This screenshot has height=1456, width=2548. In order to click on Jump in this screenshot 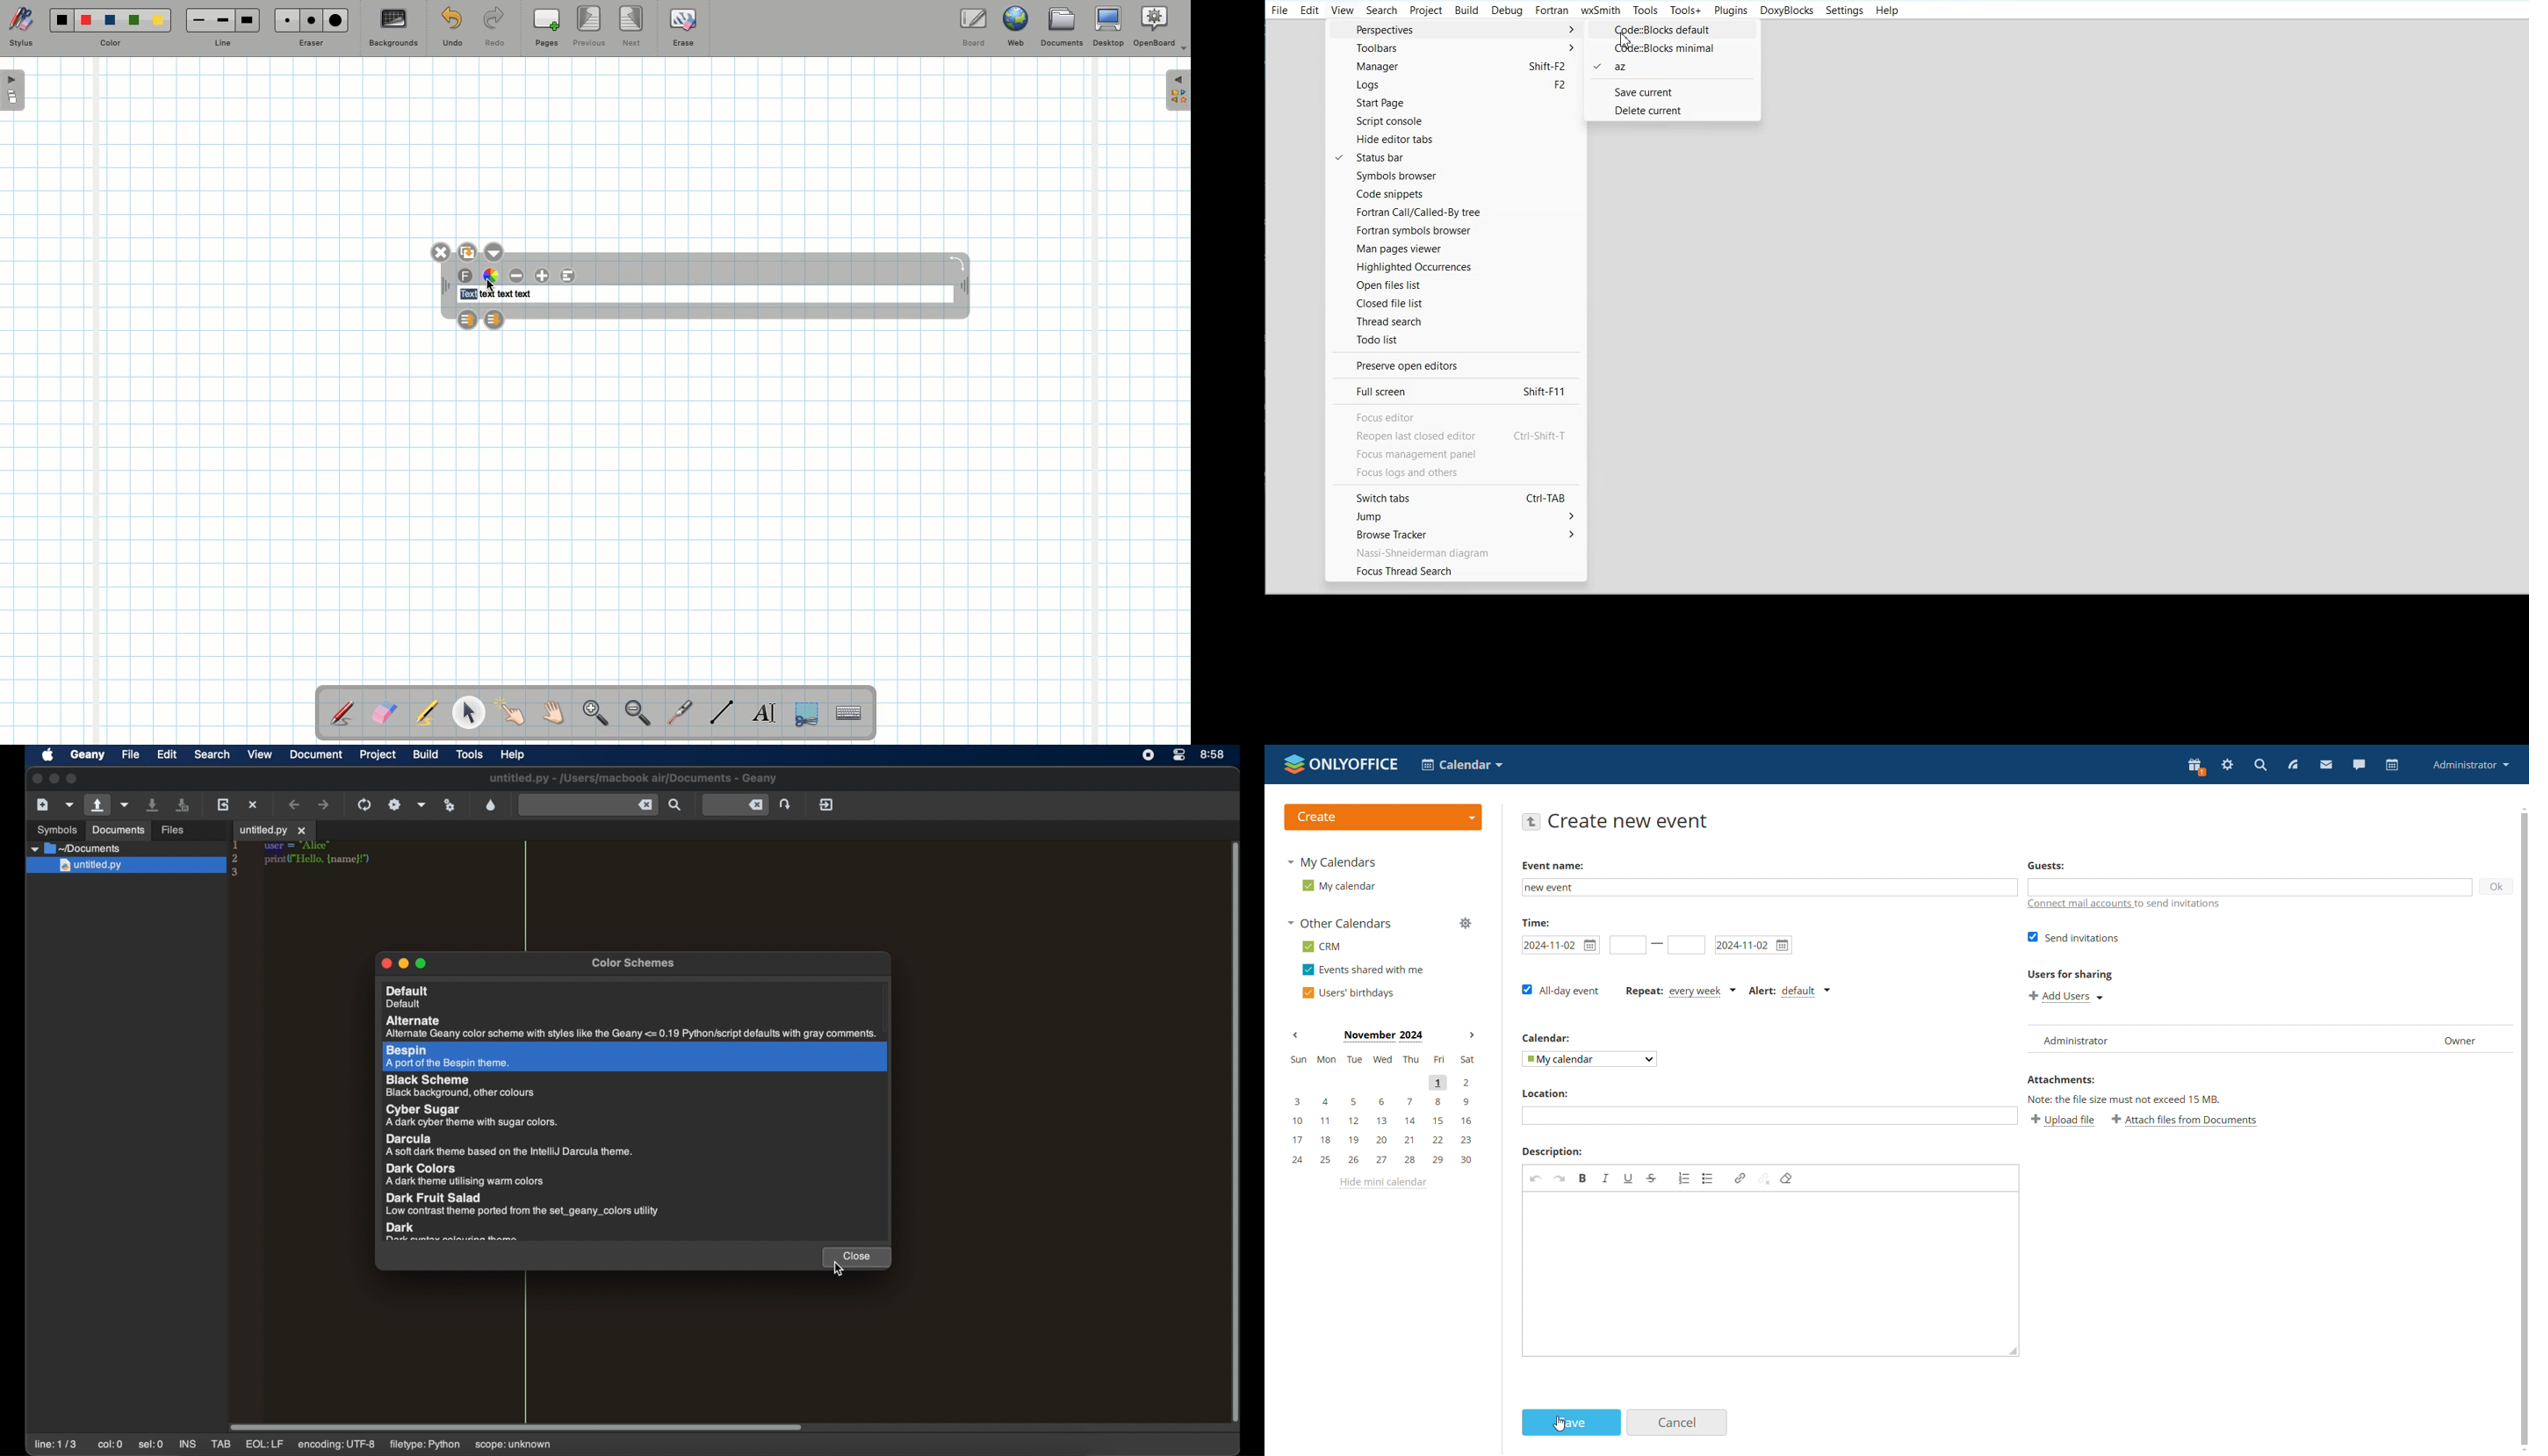, I will do `click(1462, 517)`.